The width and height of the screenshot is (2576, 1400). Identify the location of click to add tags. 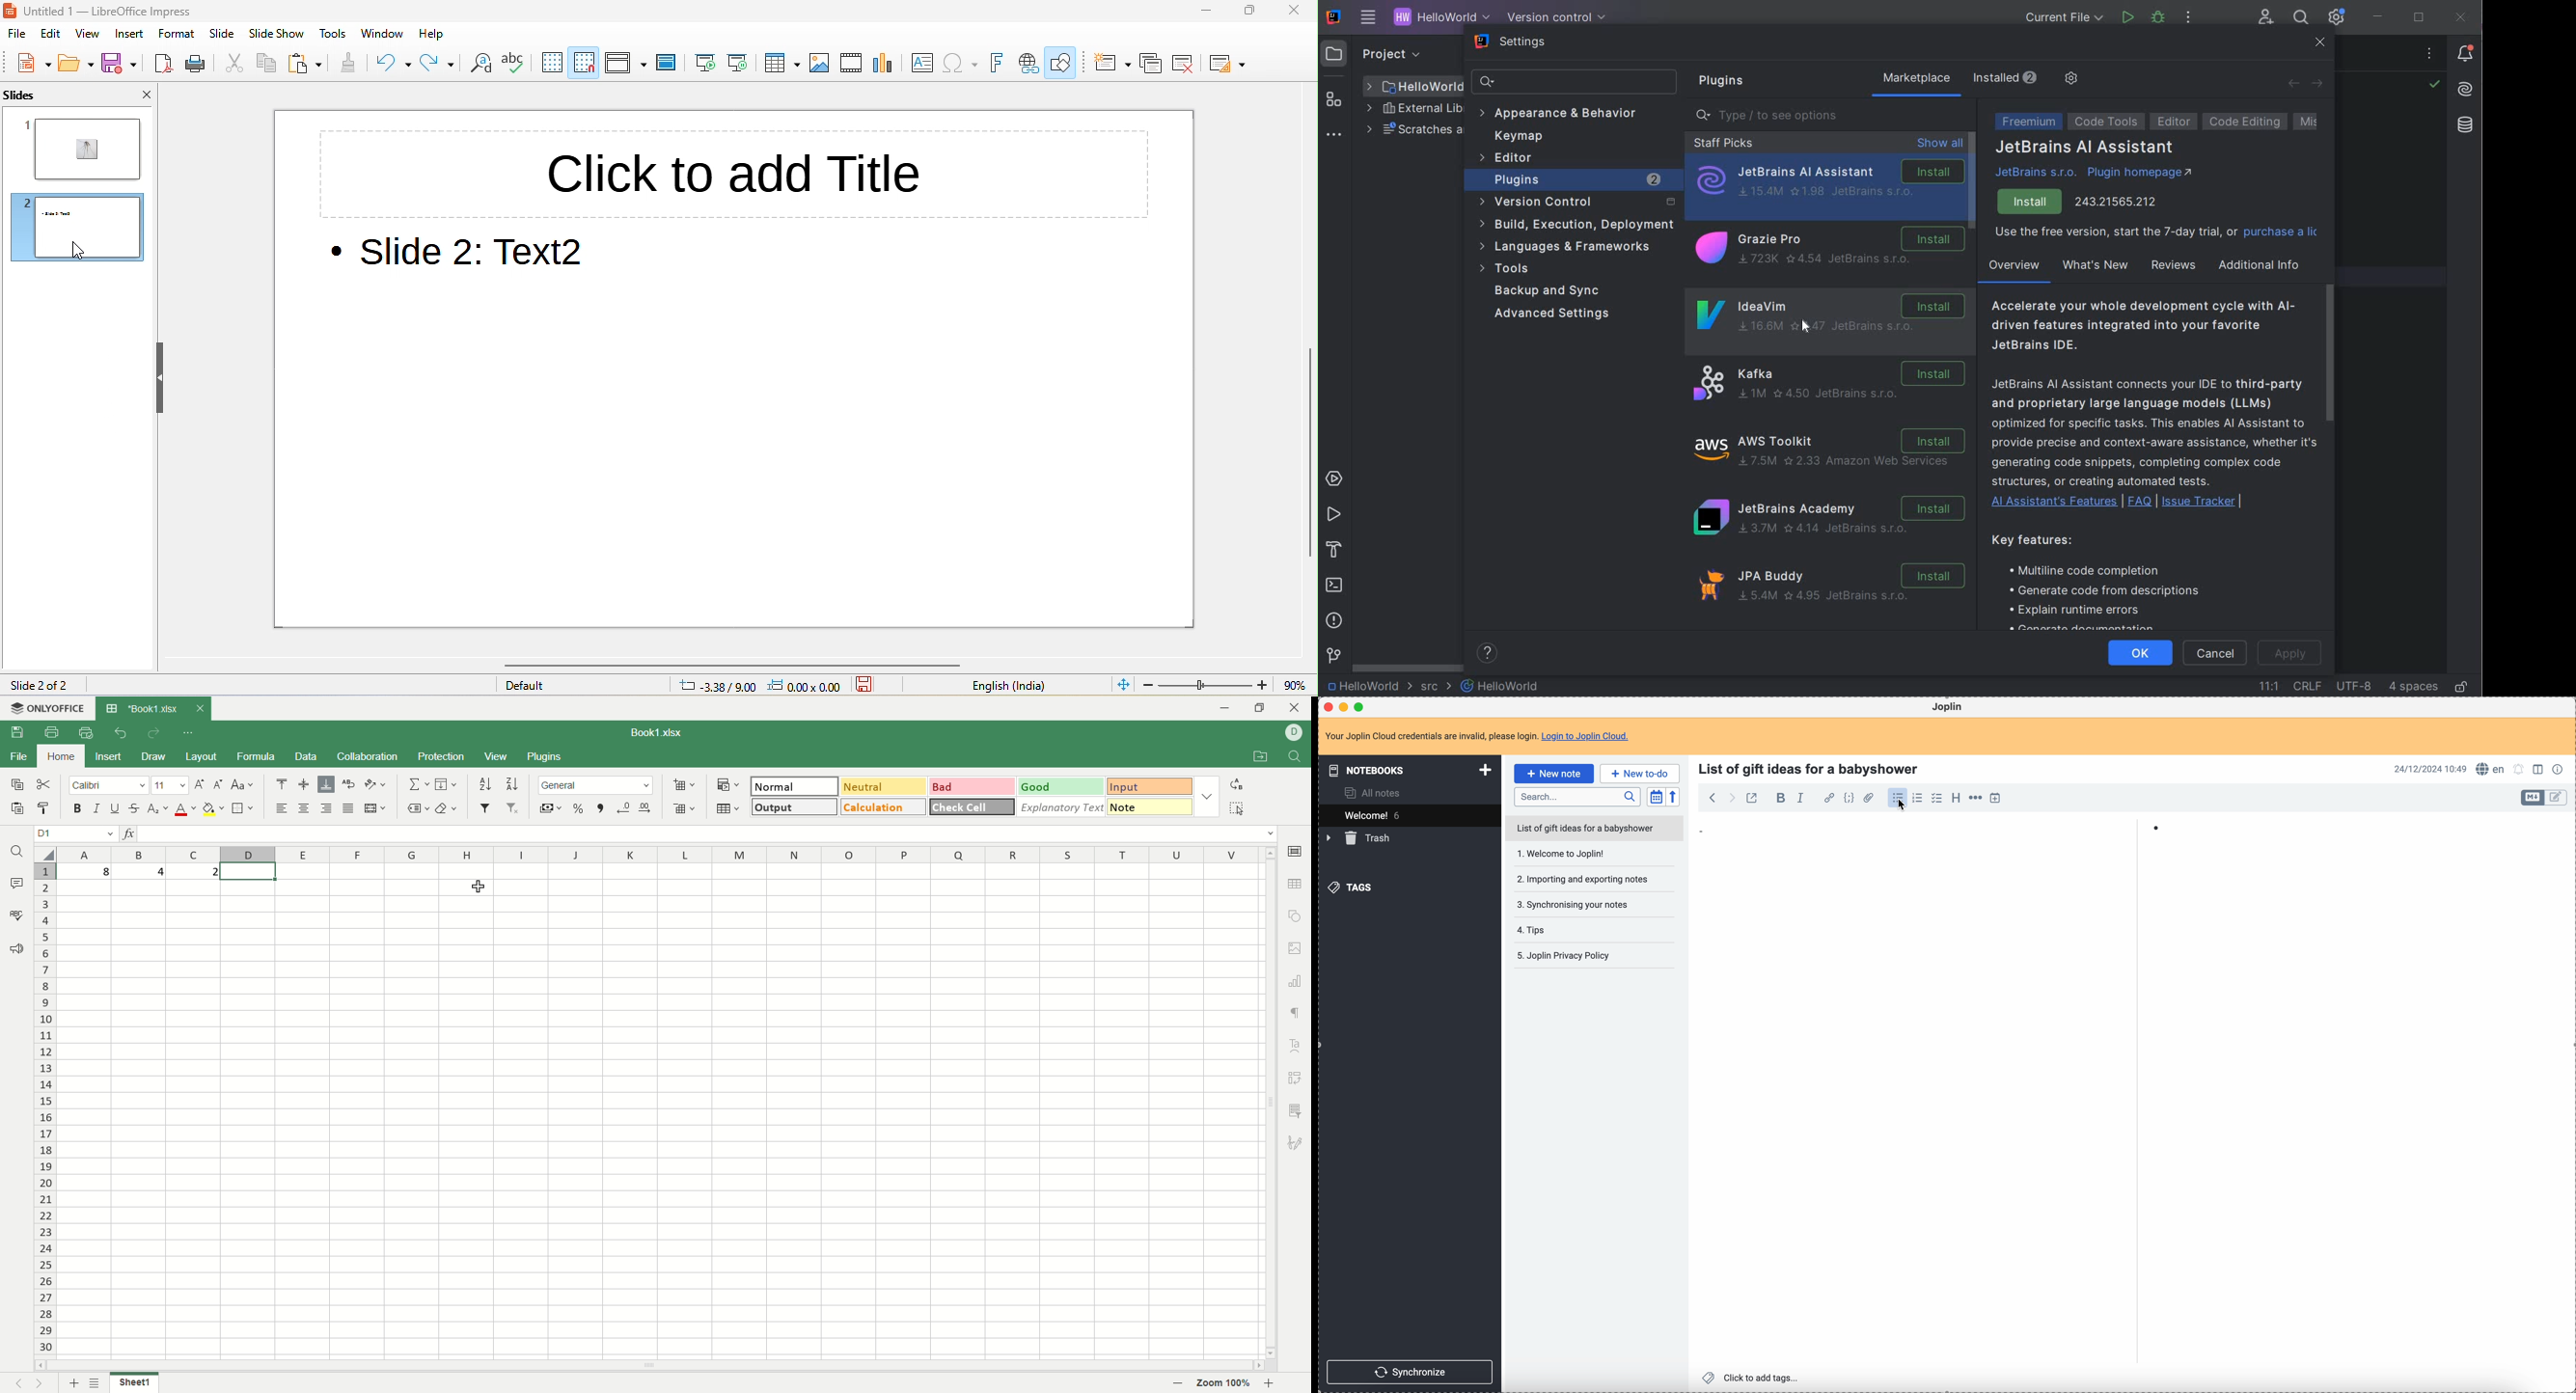
(1750, 1378).